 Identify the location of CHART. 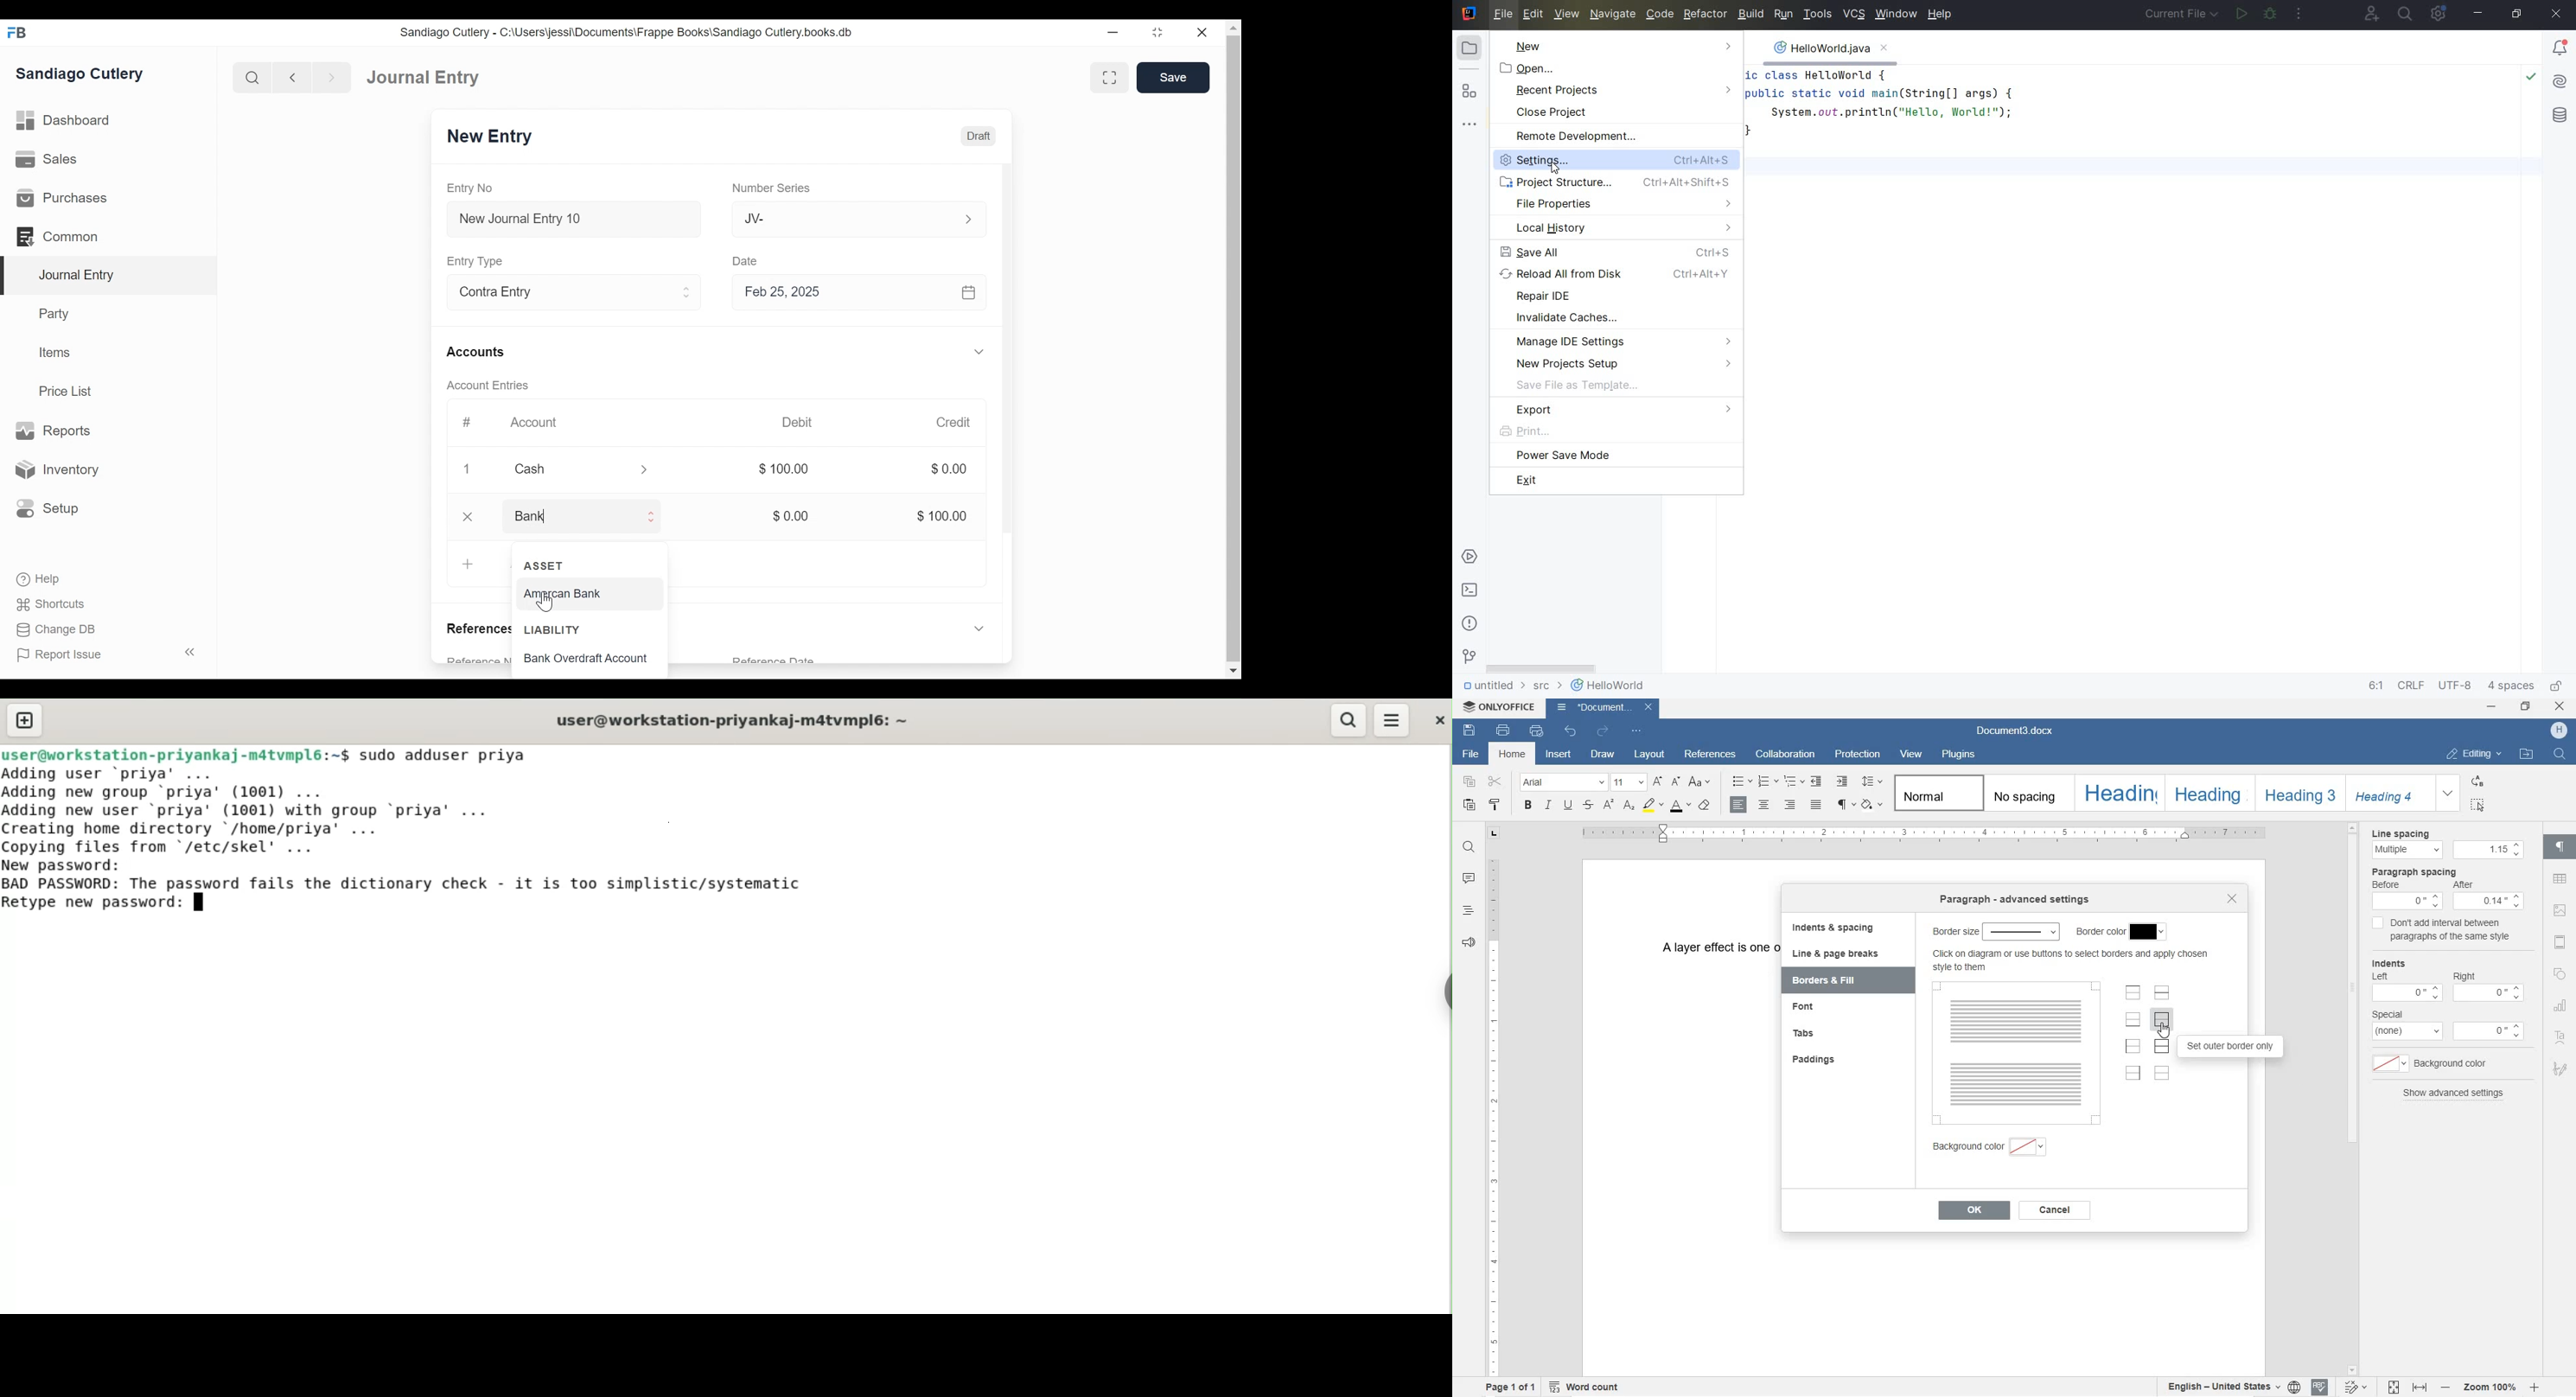
(2559, 1005).